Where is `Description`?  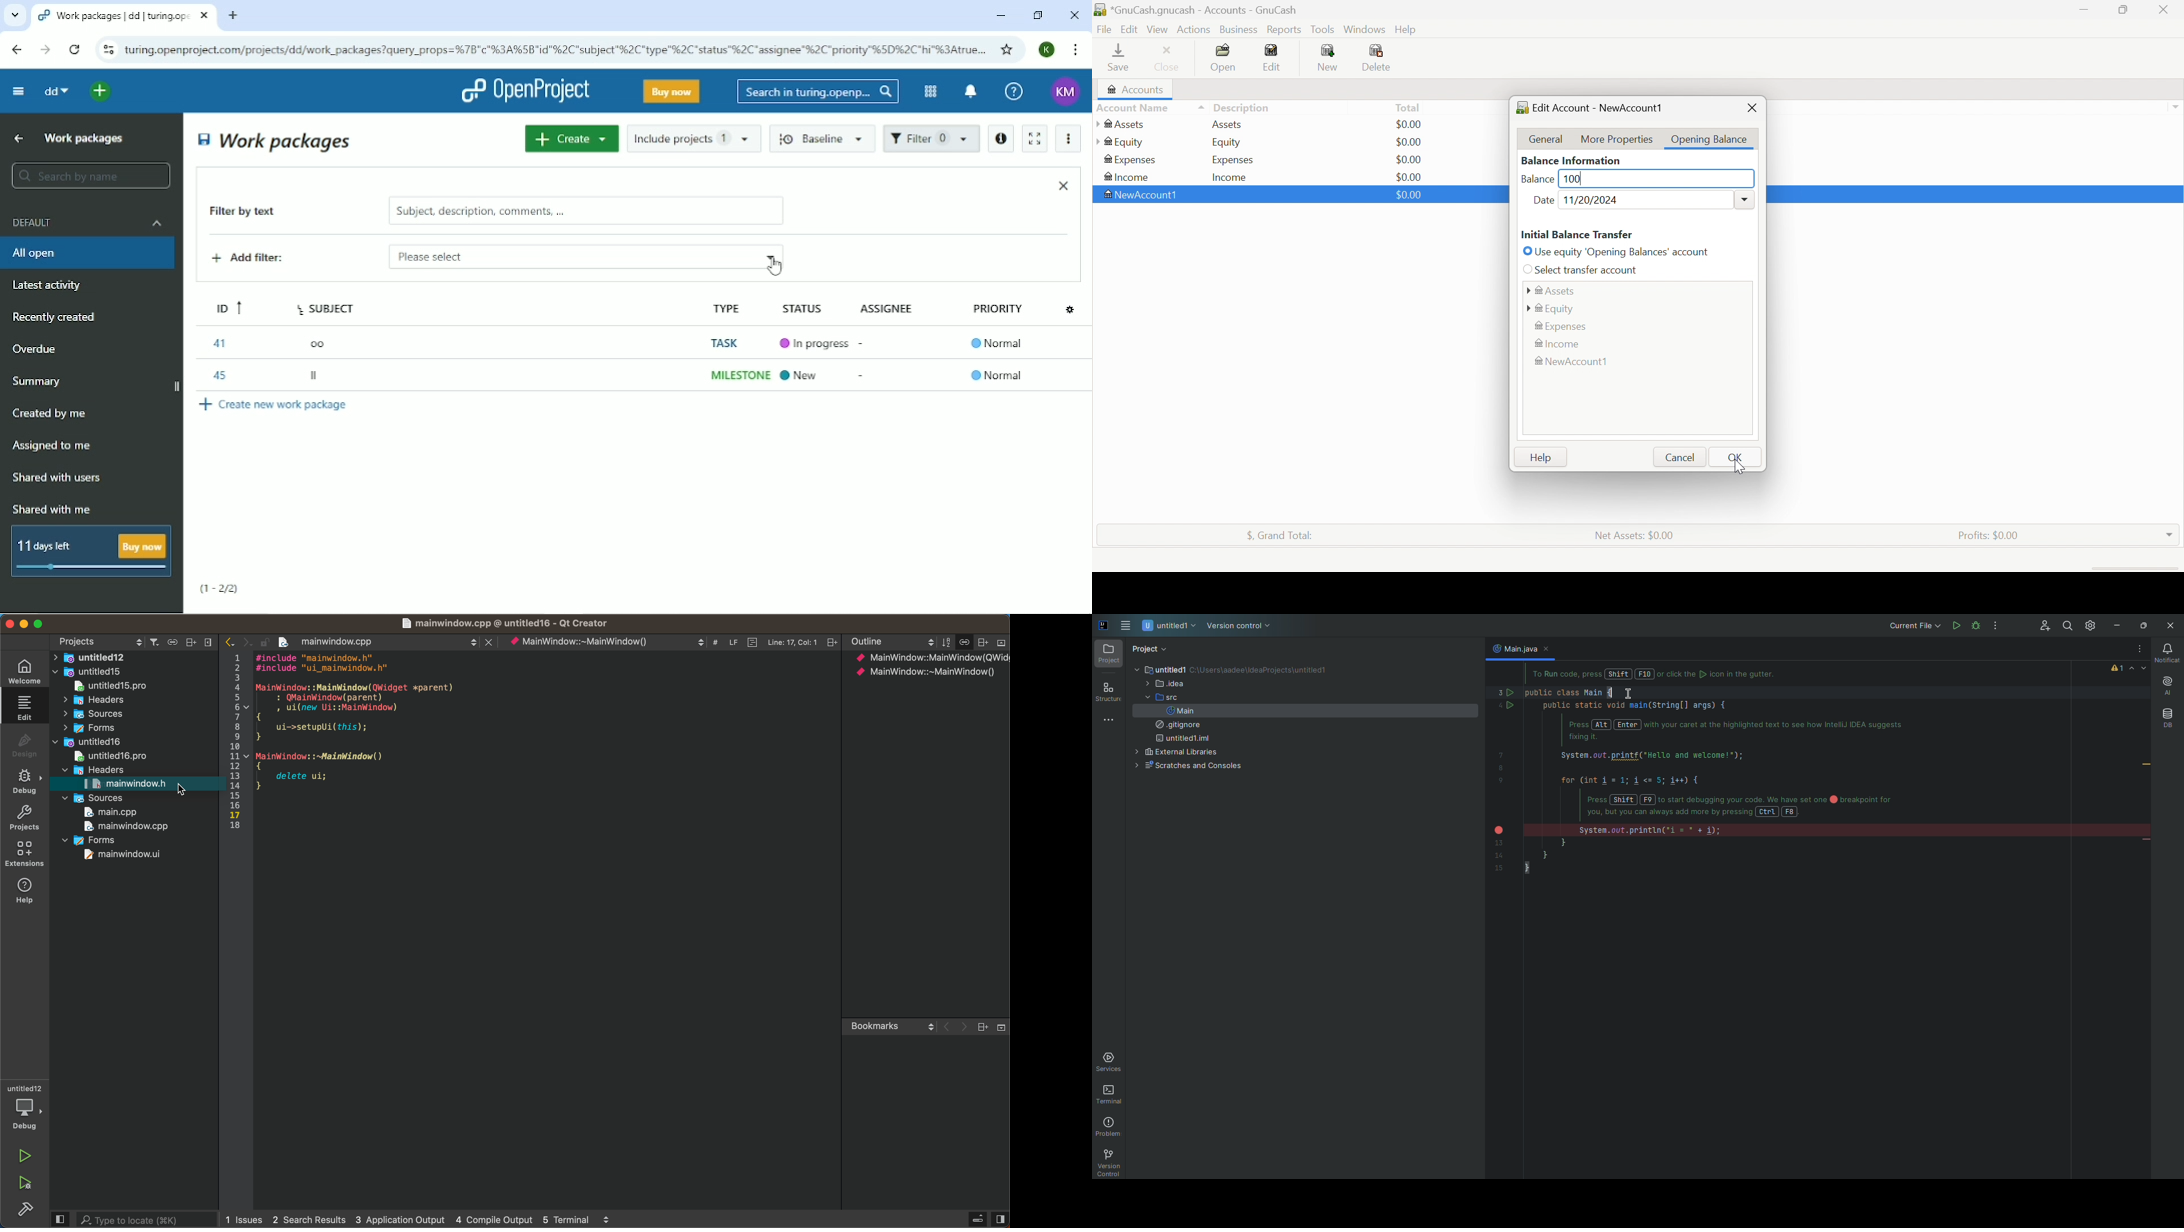 Description is located at coordinates (1242, 106).